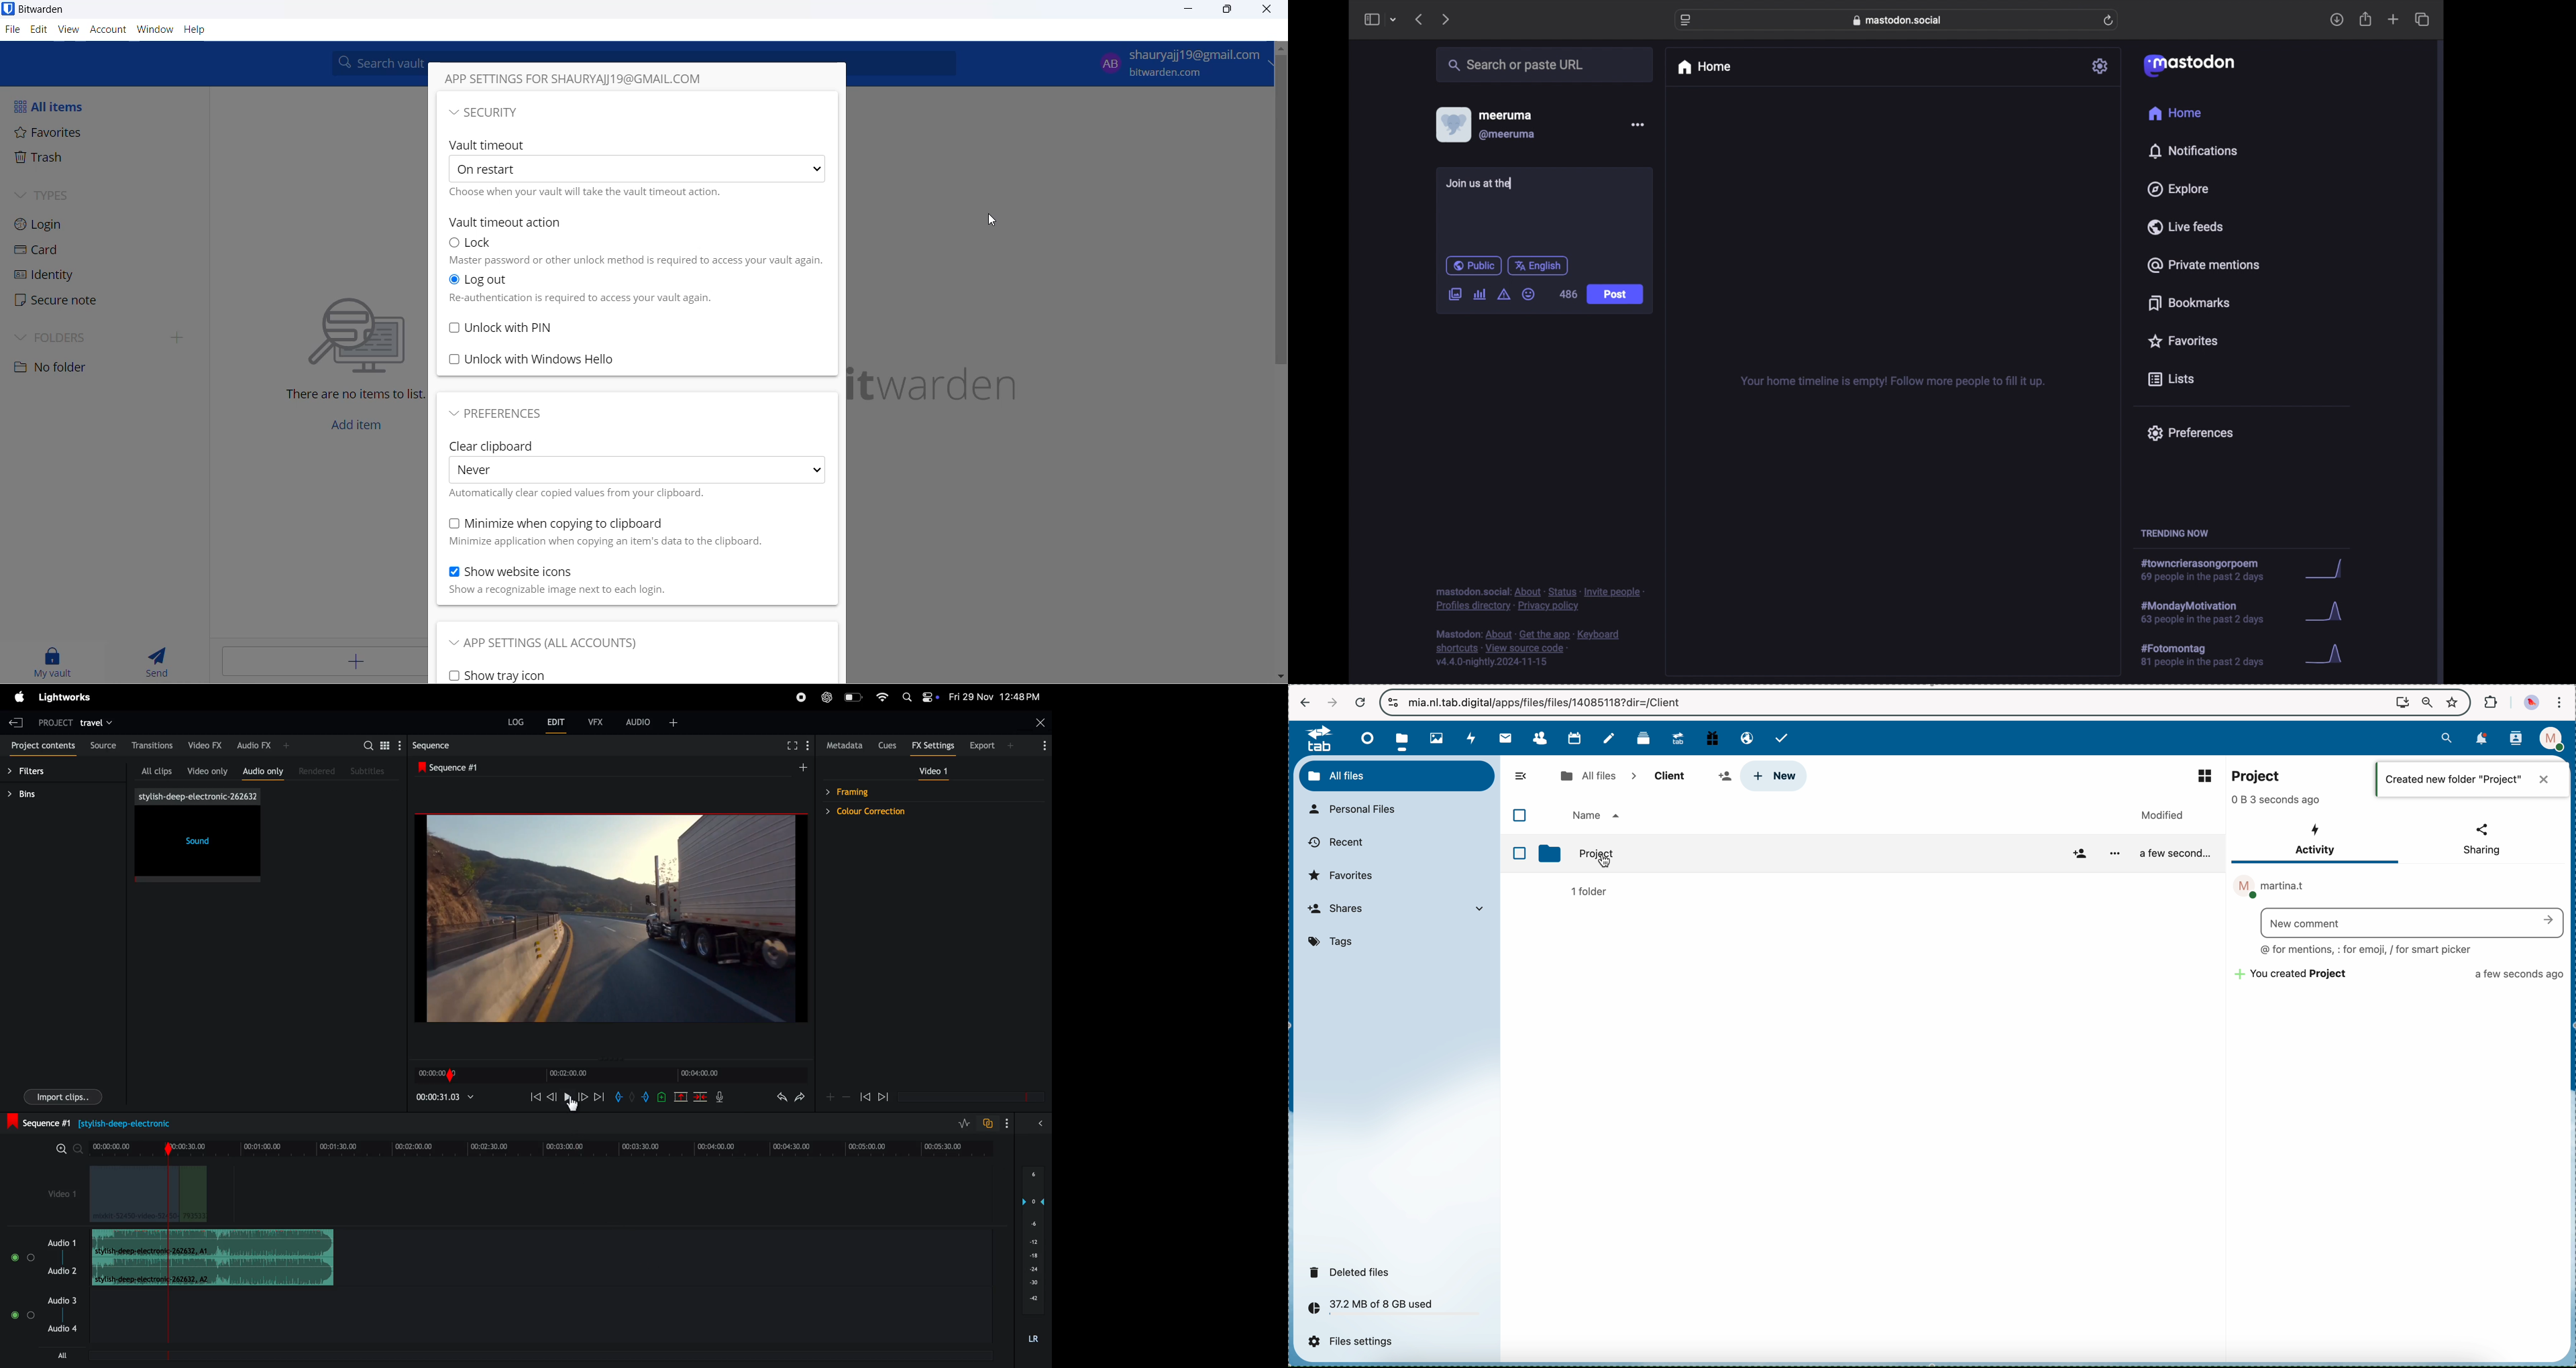  I want to click on your home timeline is empty! follow more people to fill it up, so click(1892, 382).